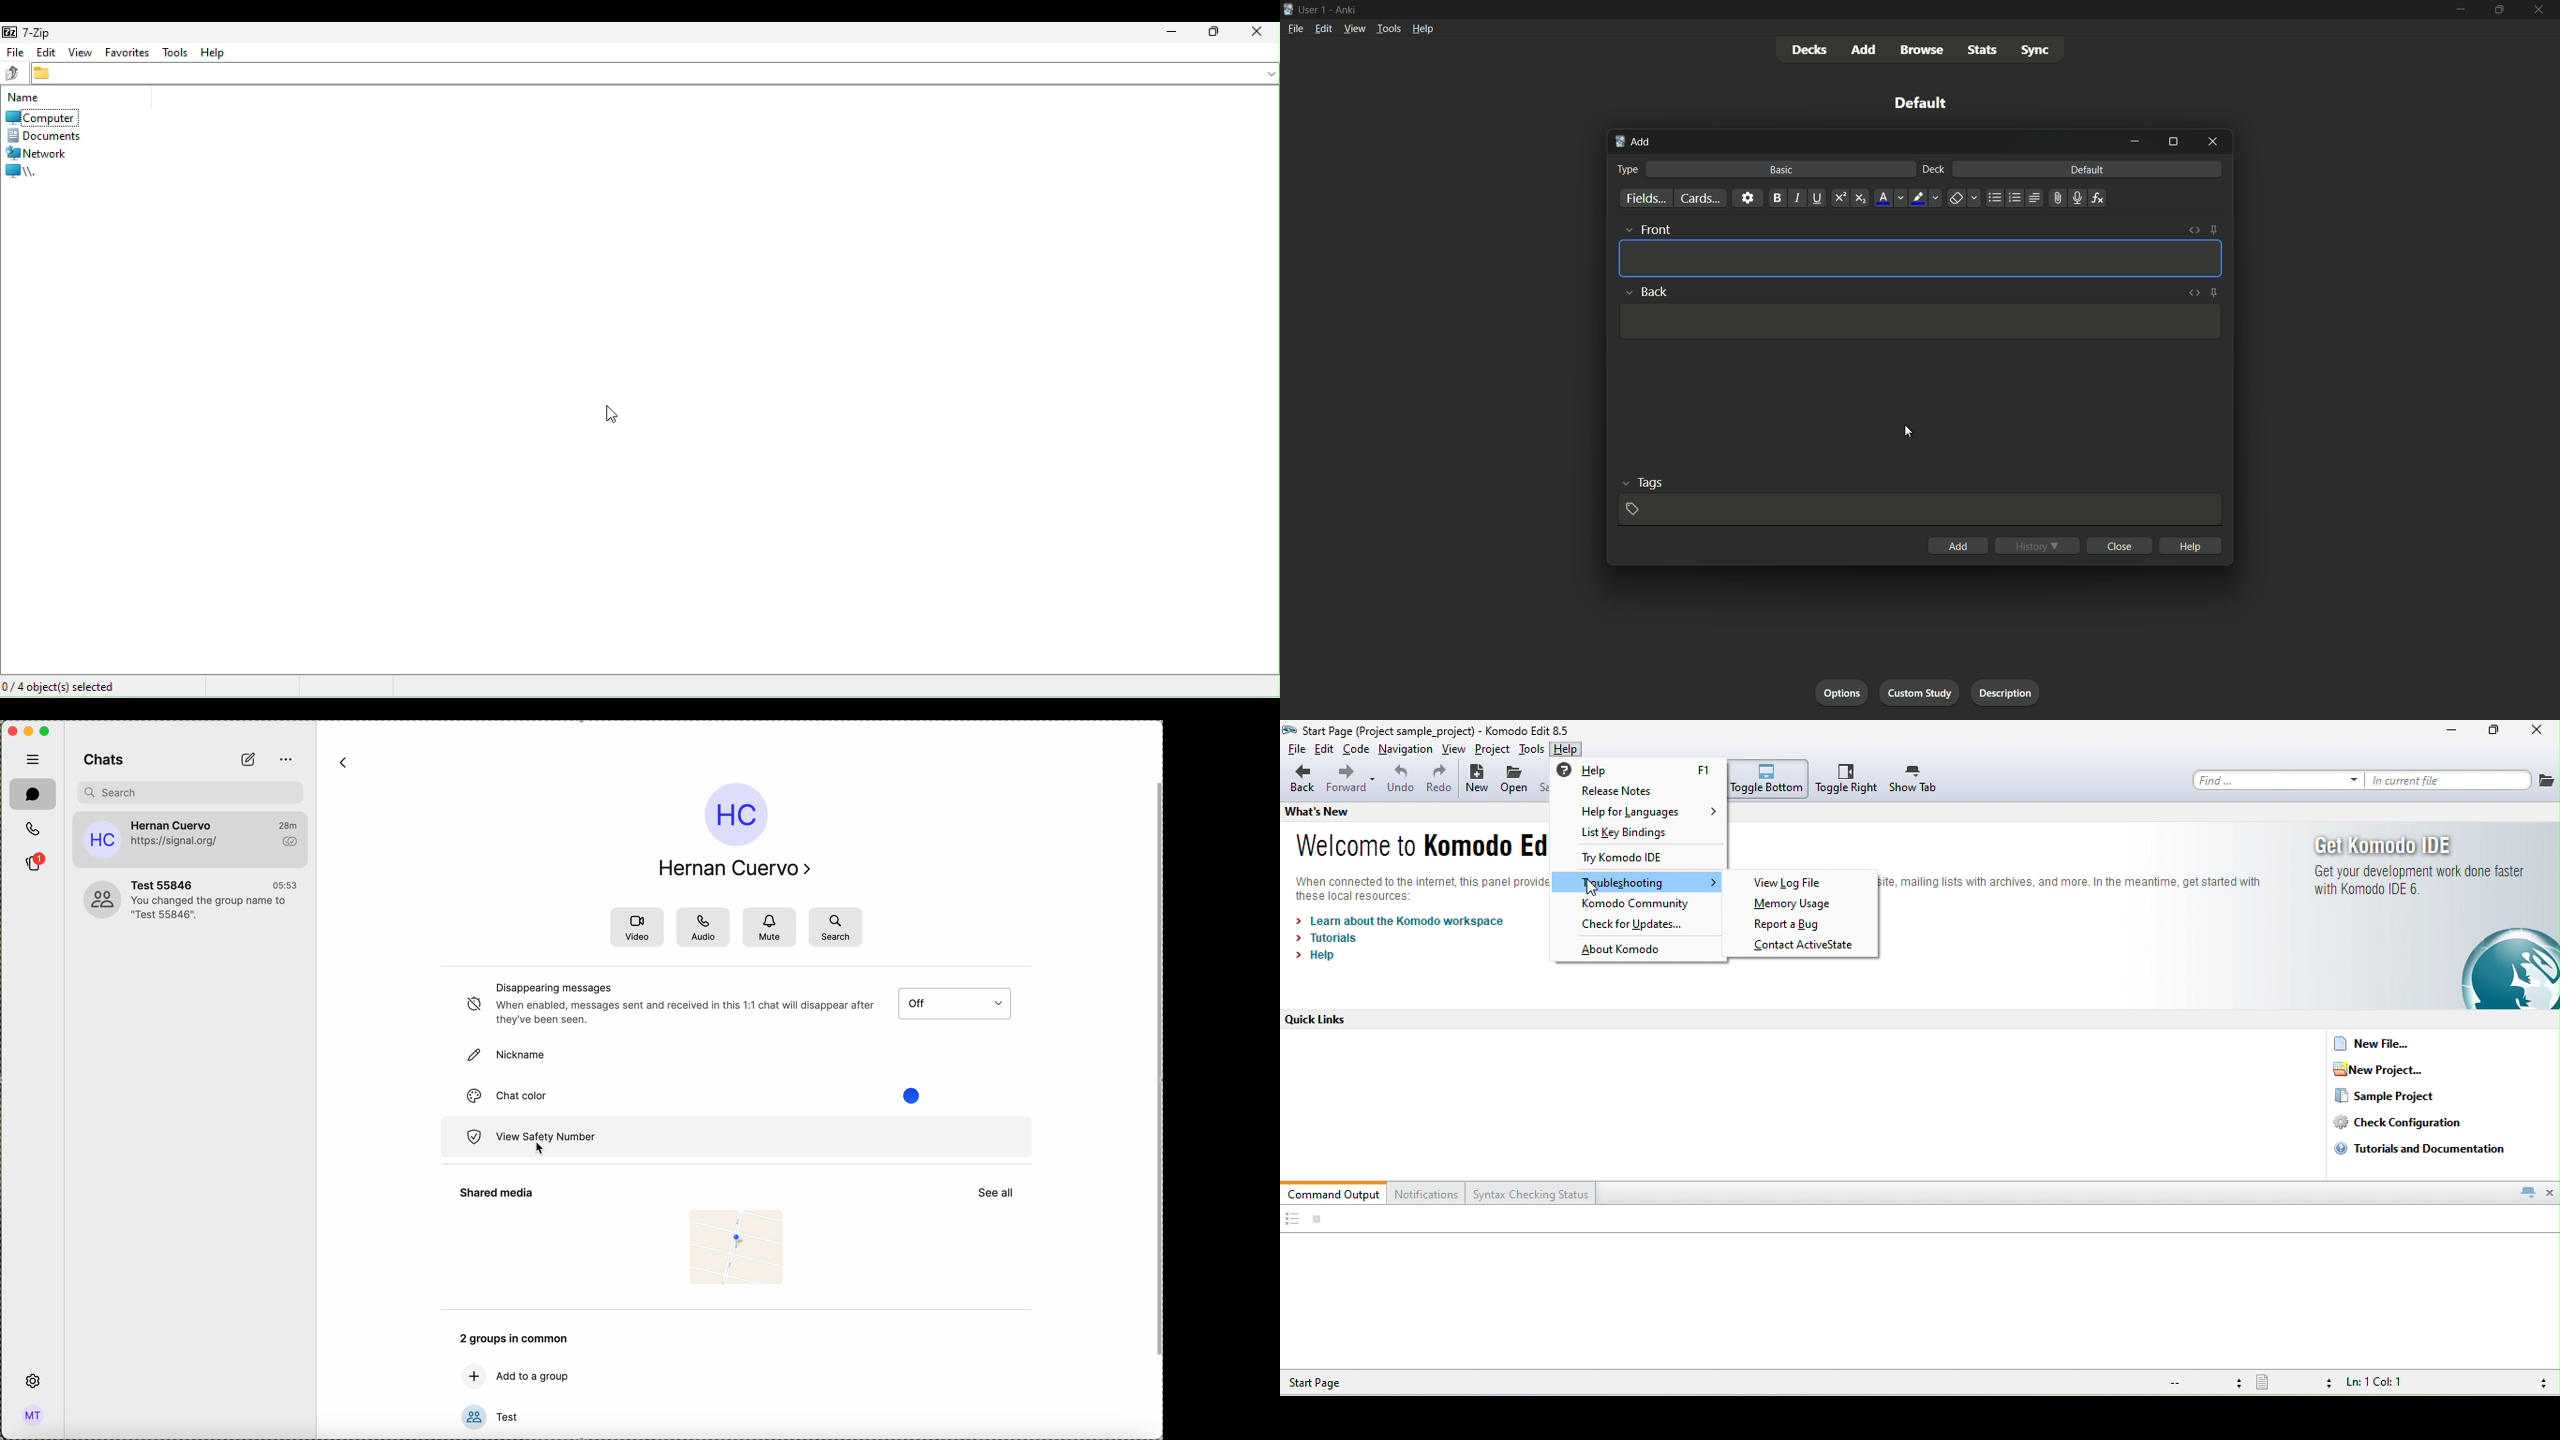 Image resolution: width=2576 pixels, height=1456 pixels. I want to click on default, so click(1917, 102).